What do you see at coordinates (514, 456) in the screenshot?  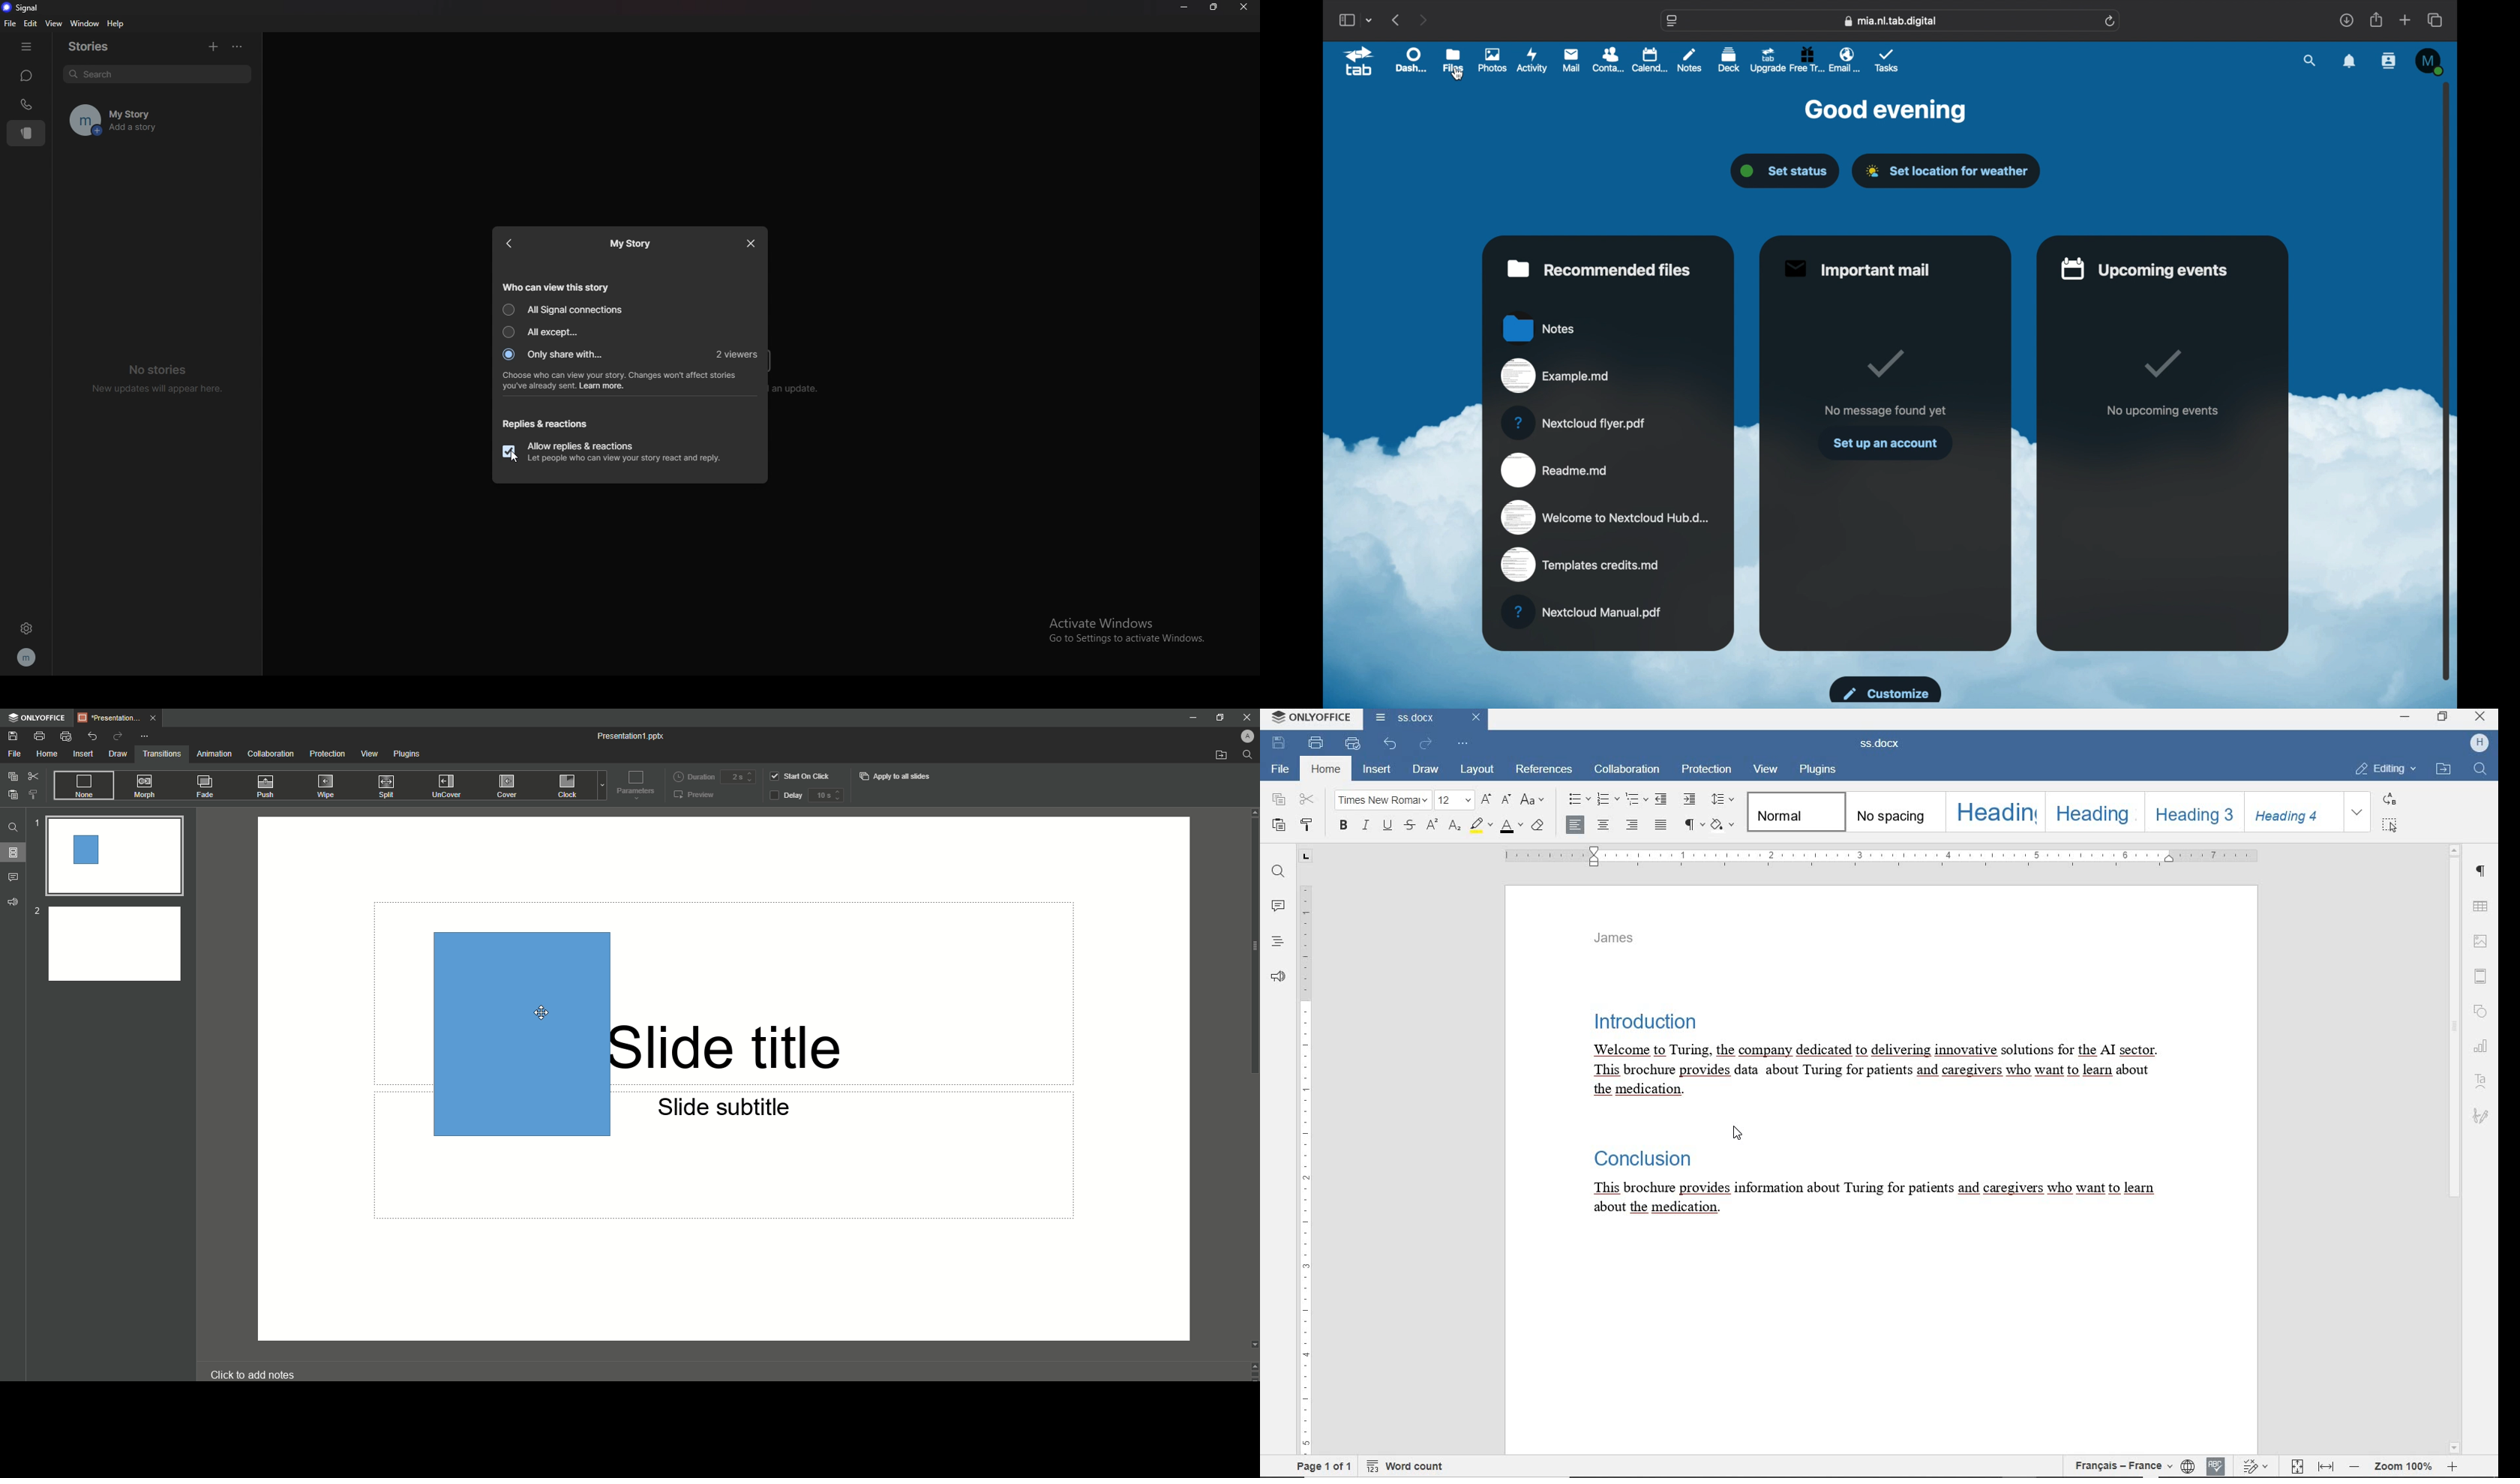 I see `cursor` at bounding box center [514, 456].